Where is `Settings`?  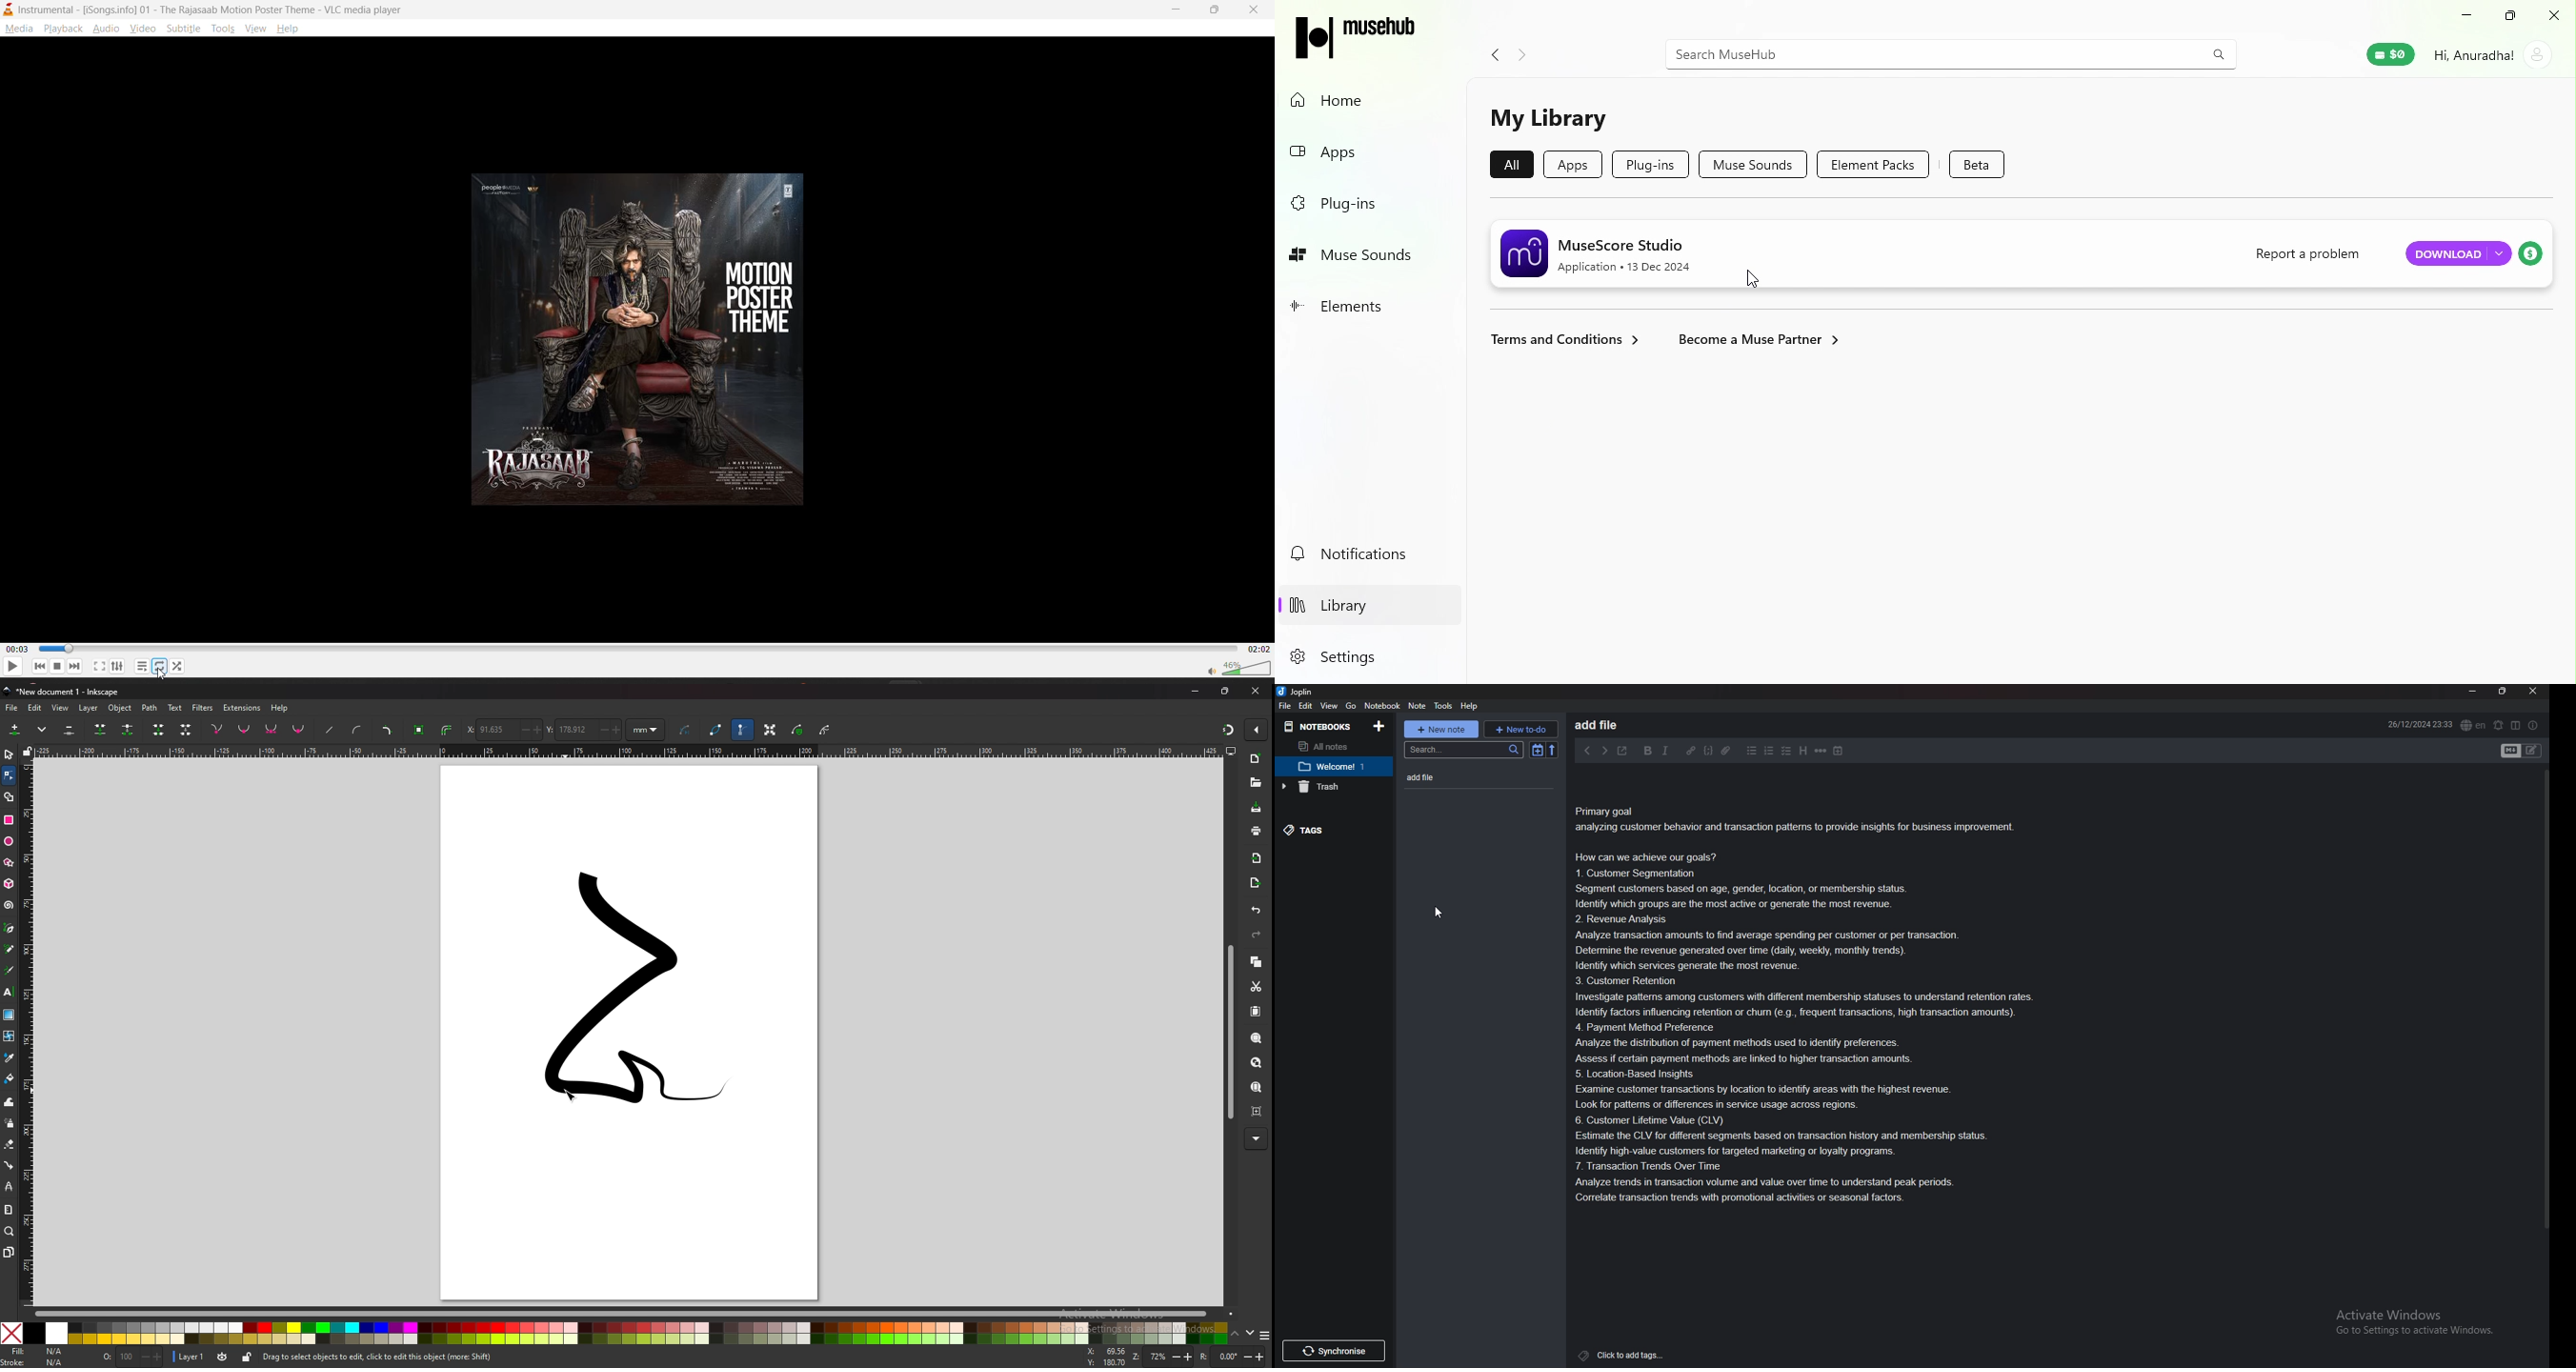
Settings is located at coordinates (1358, 656).